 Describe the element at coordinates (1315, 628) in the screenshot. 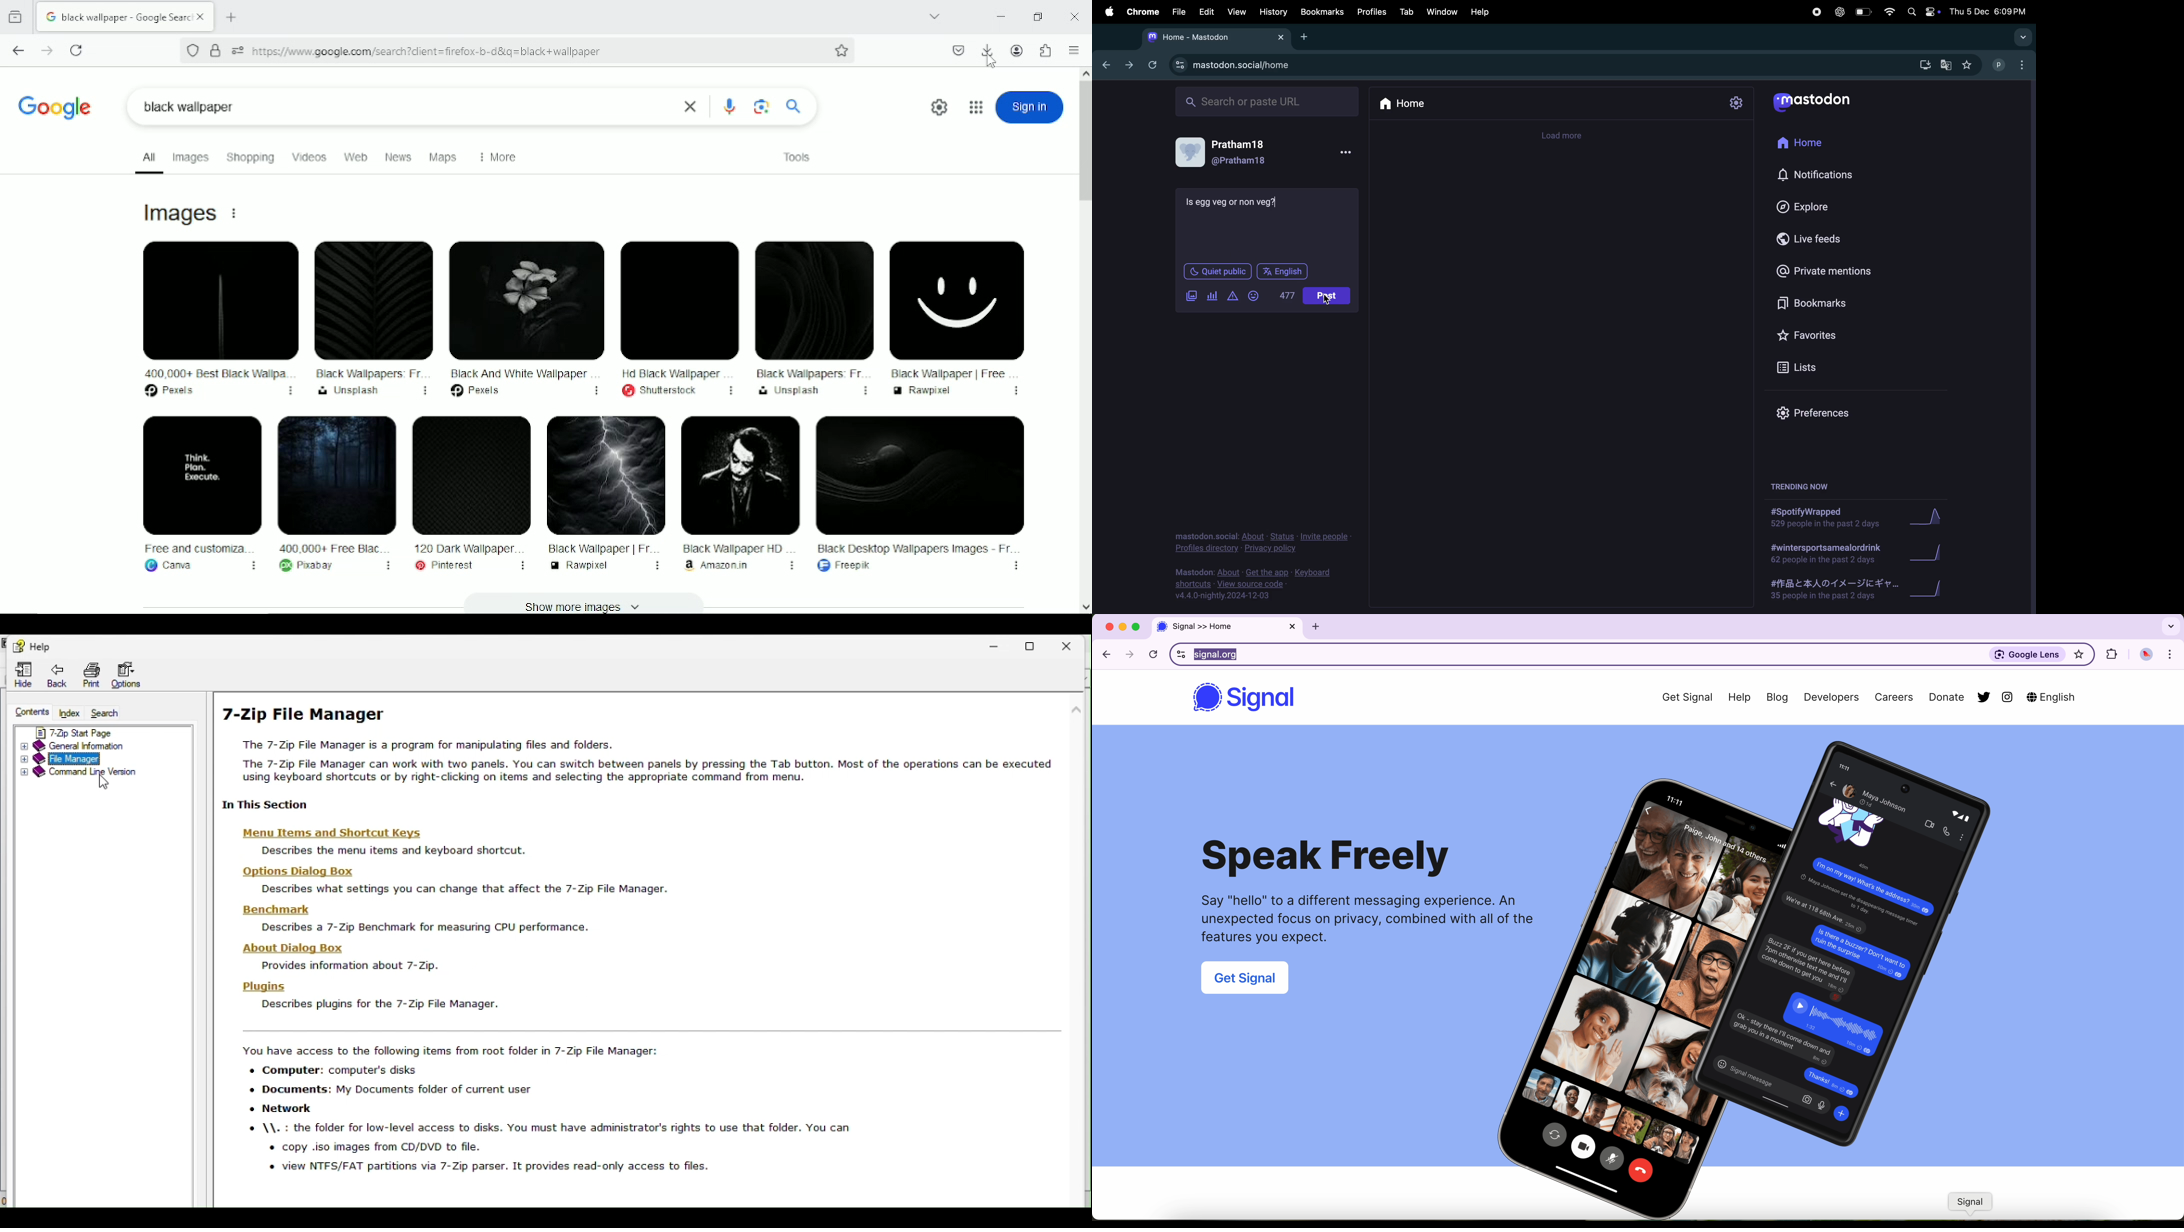

I see `add tab` at that location.